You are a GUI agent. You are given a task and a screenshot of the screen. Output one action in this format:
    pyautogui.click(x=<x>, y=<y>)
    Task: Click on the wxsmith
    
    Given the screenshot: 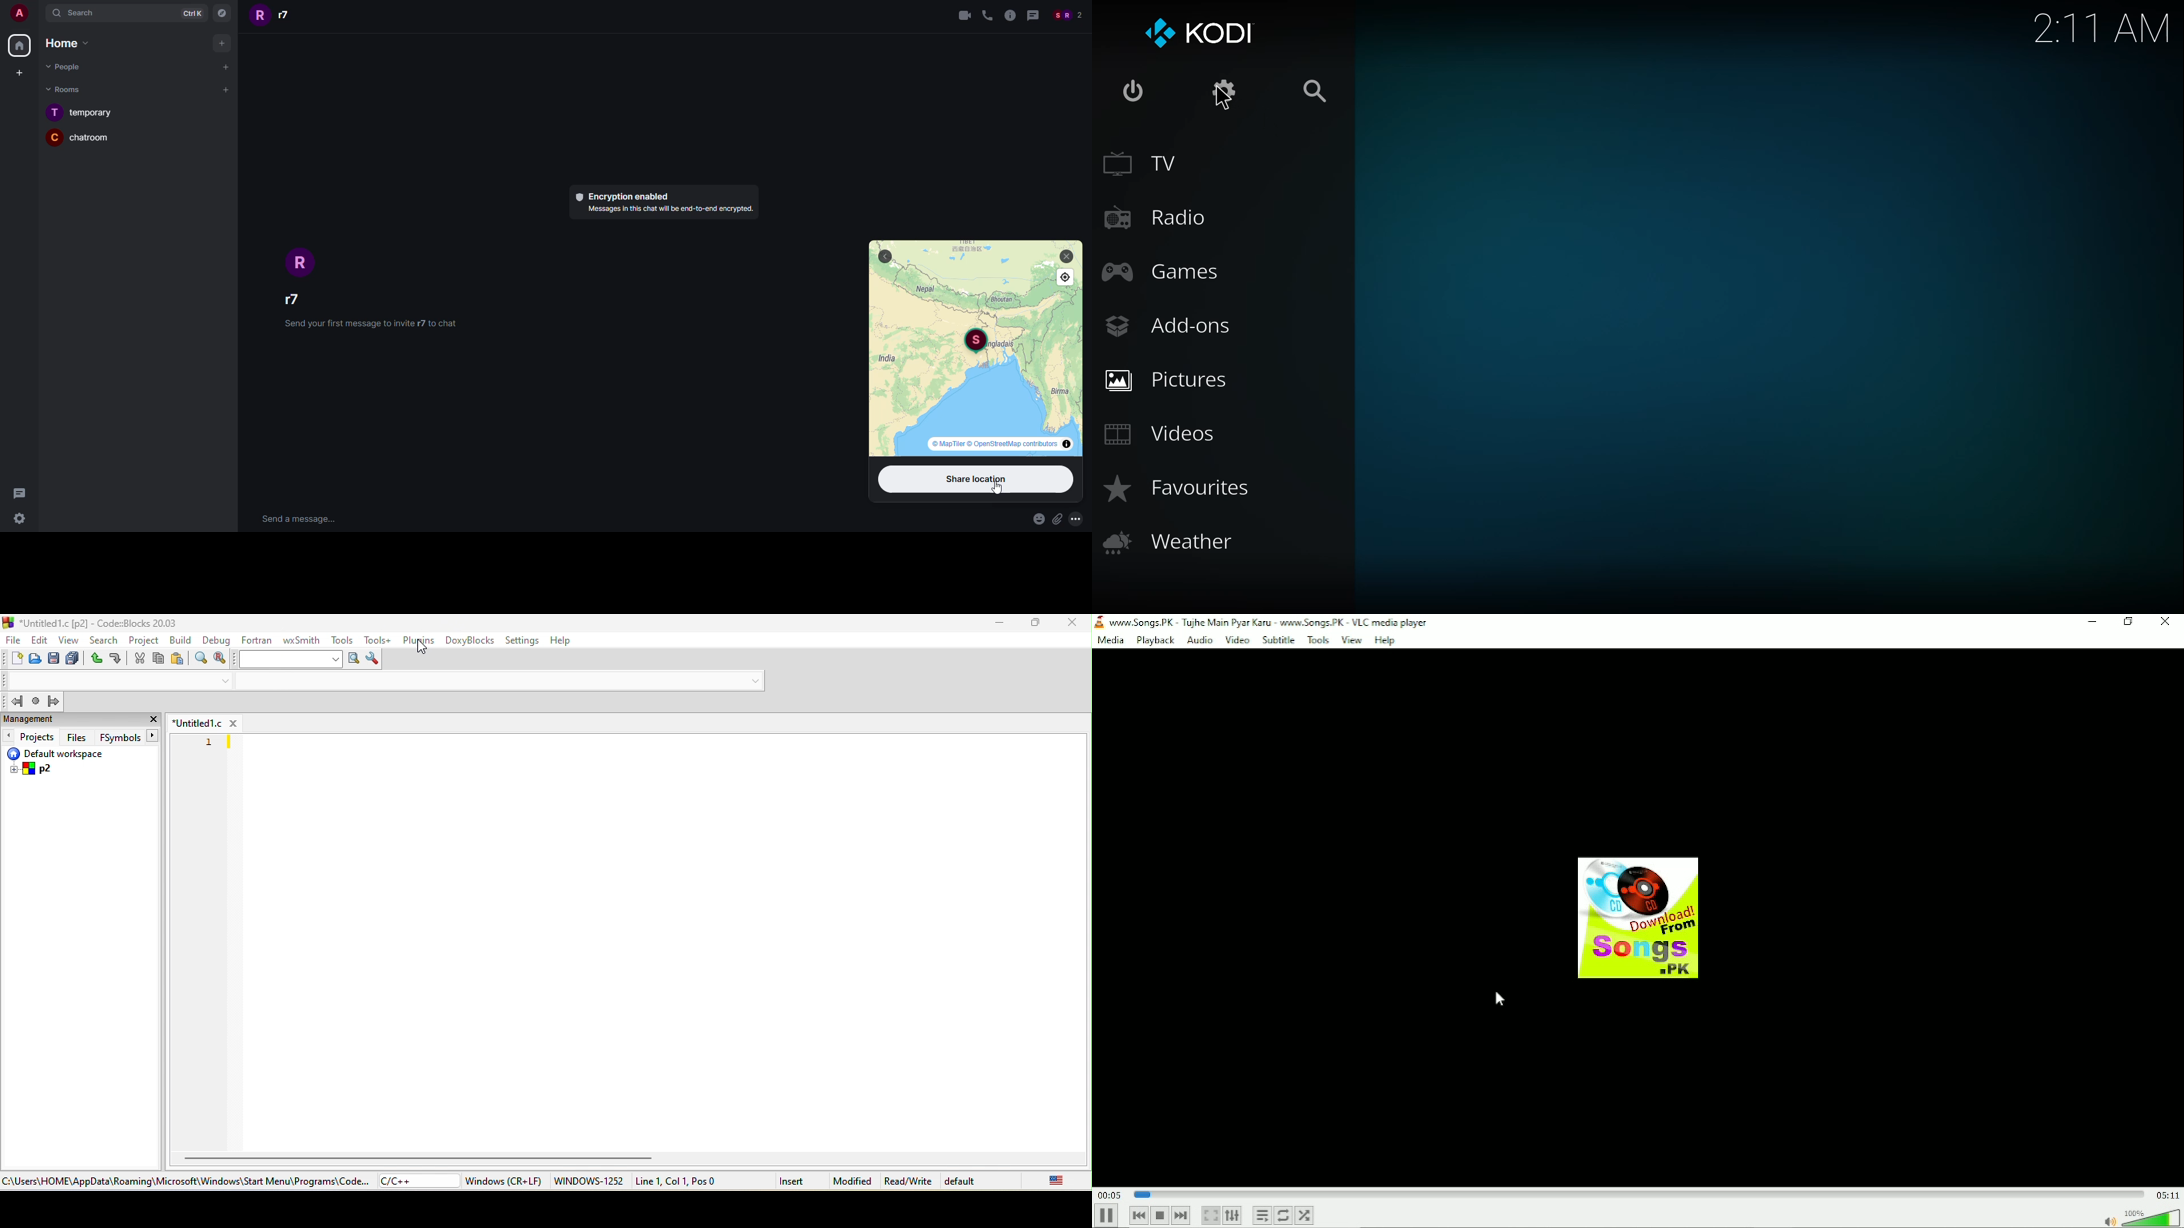 What is the action you would take?
    pyautogui.click(x=301, y=641)
    